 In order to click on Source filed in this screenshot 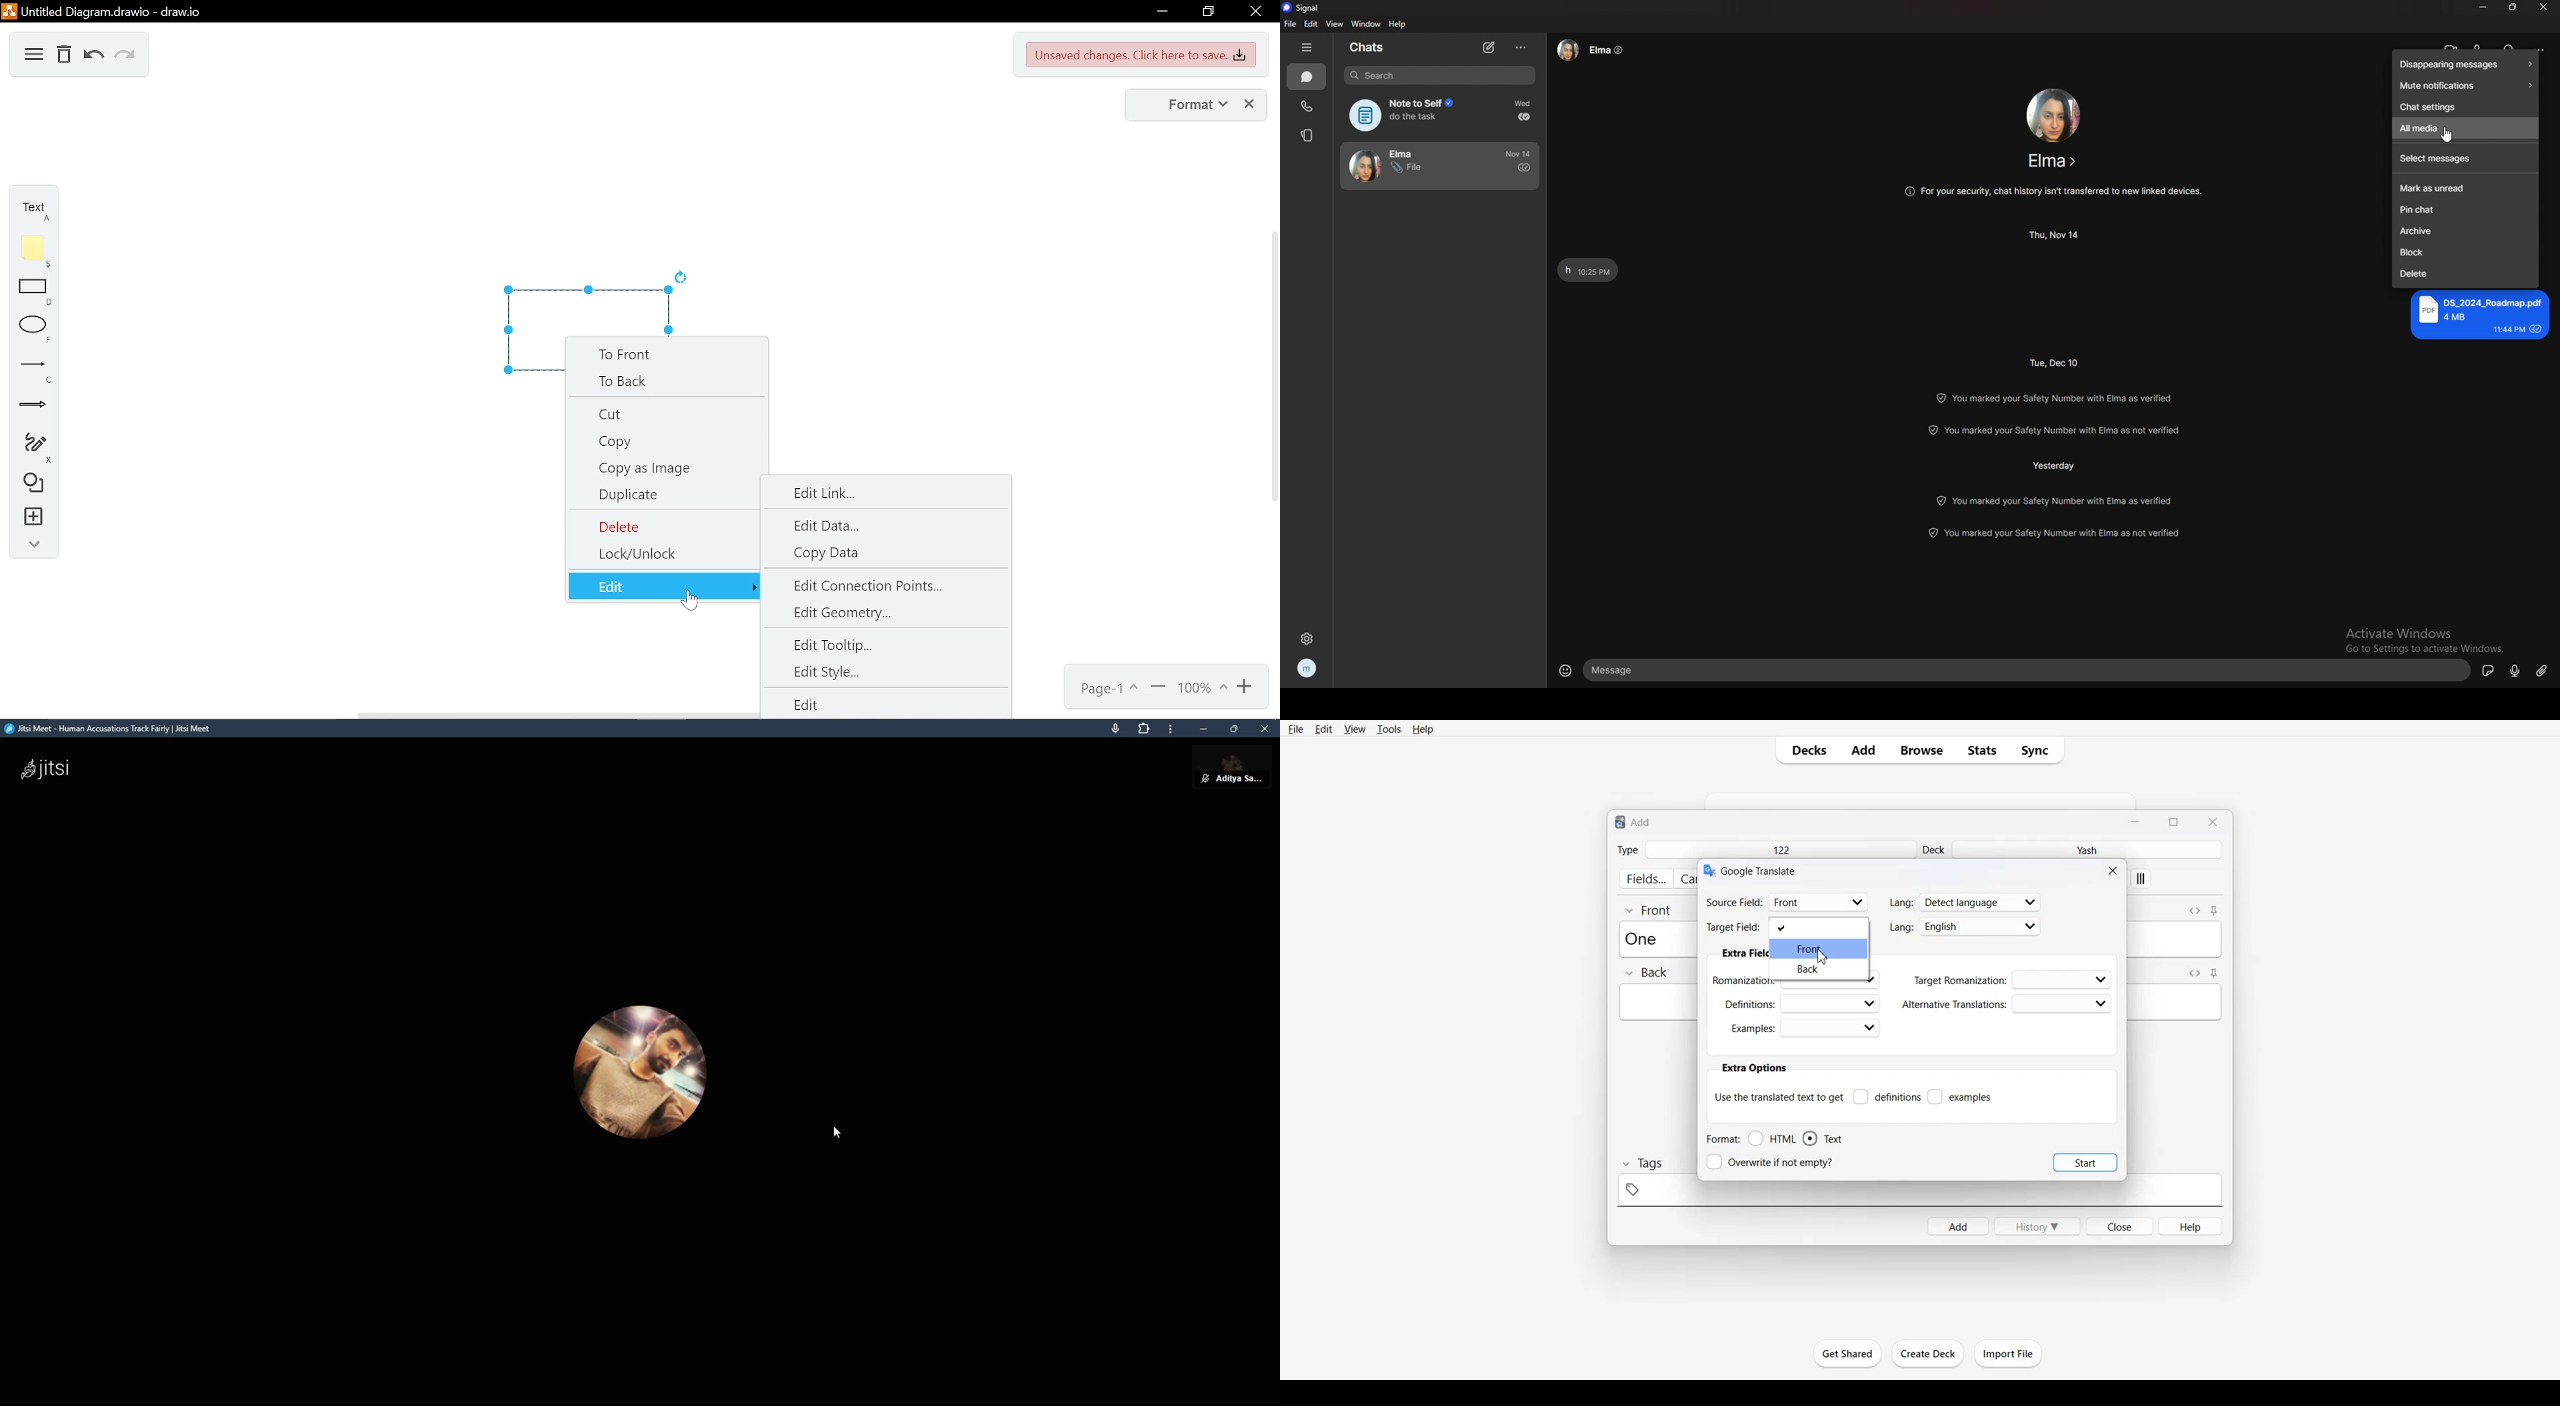, I will do `click(1787, 901)`.